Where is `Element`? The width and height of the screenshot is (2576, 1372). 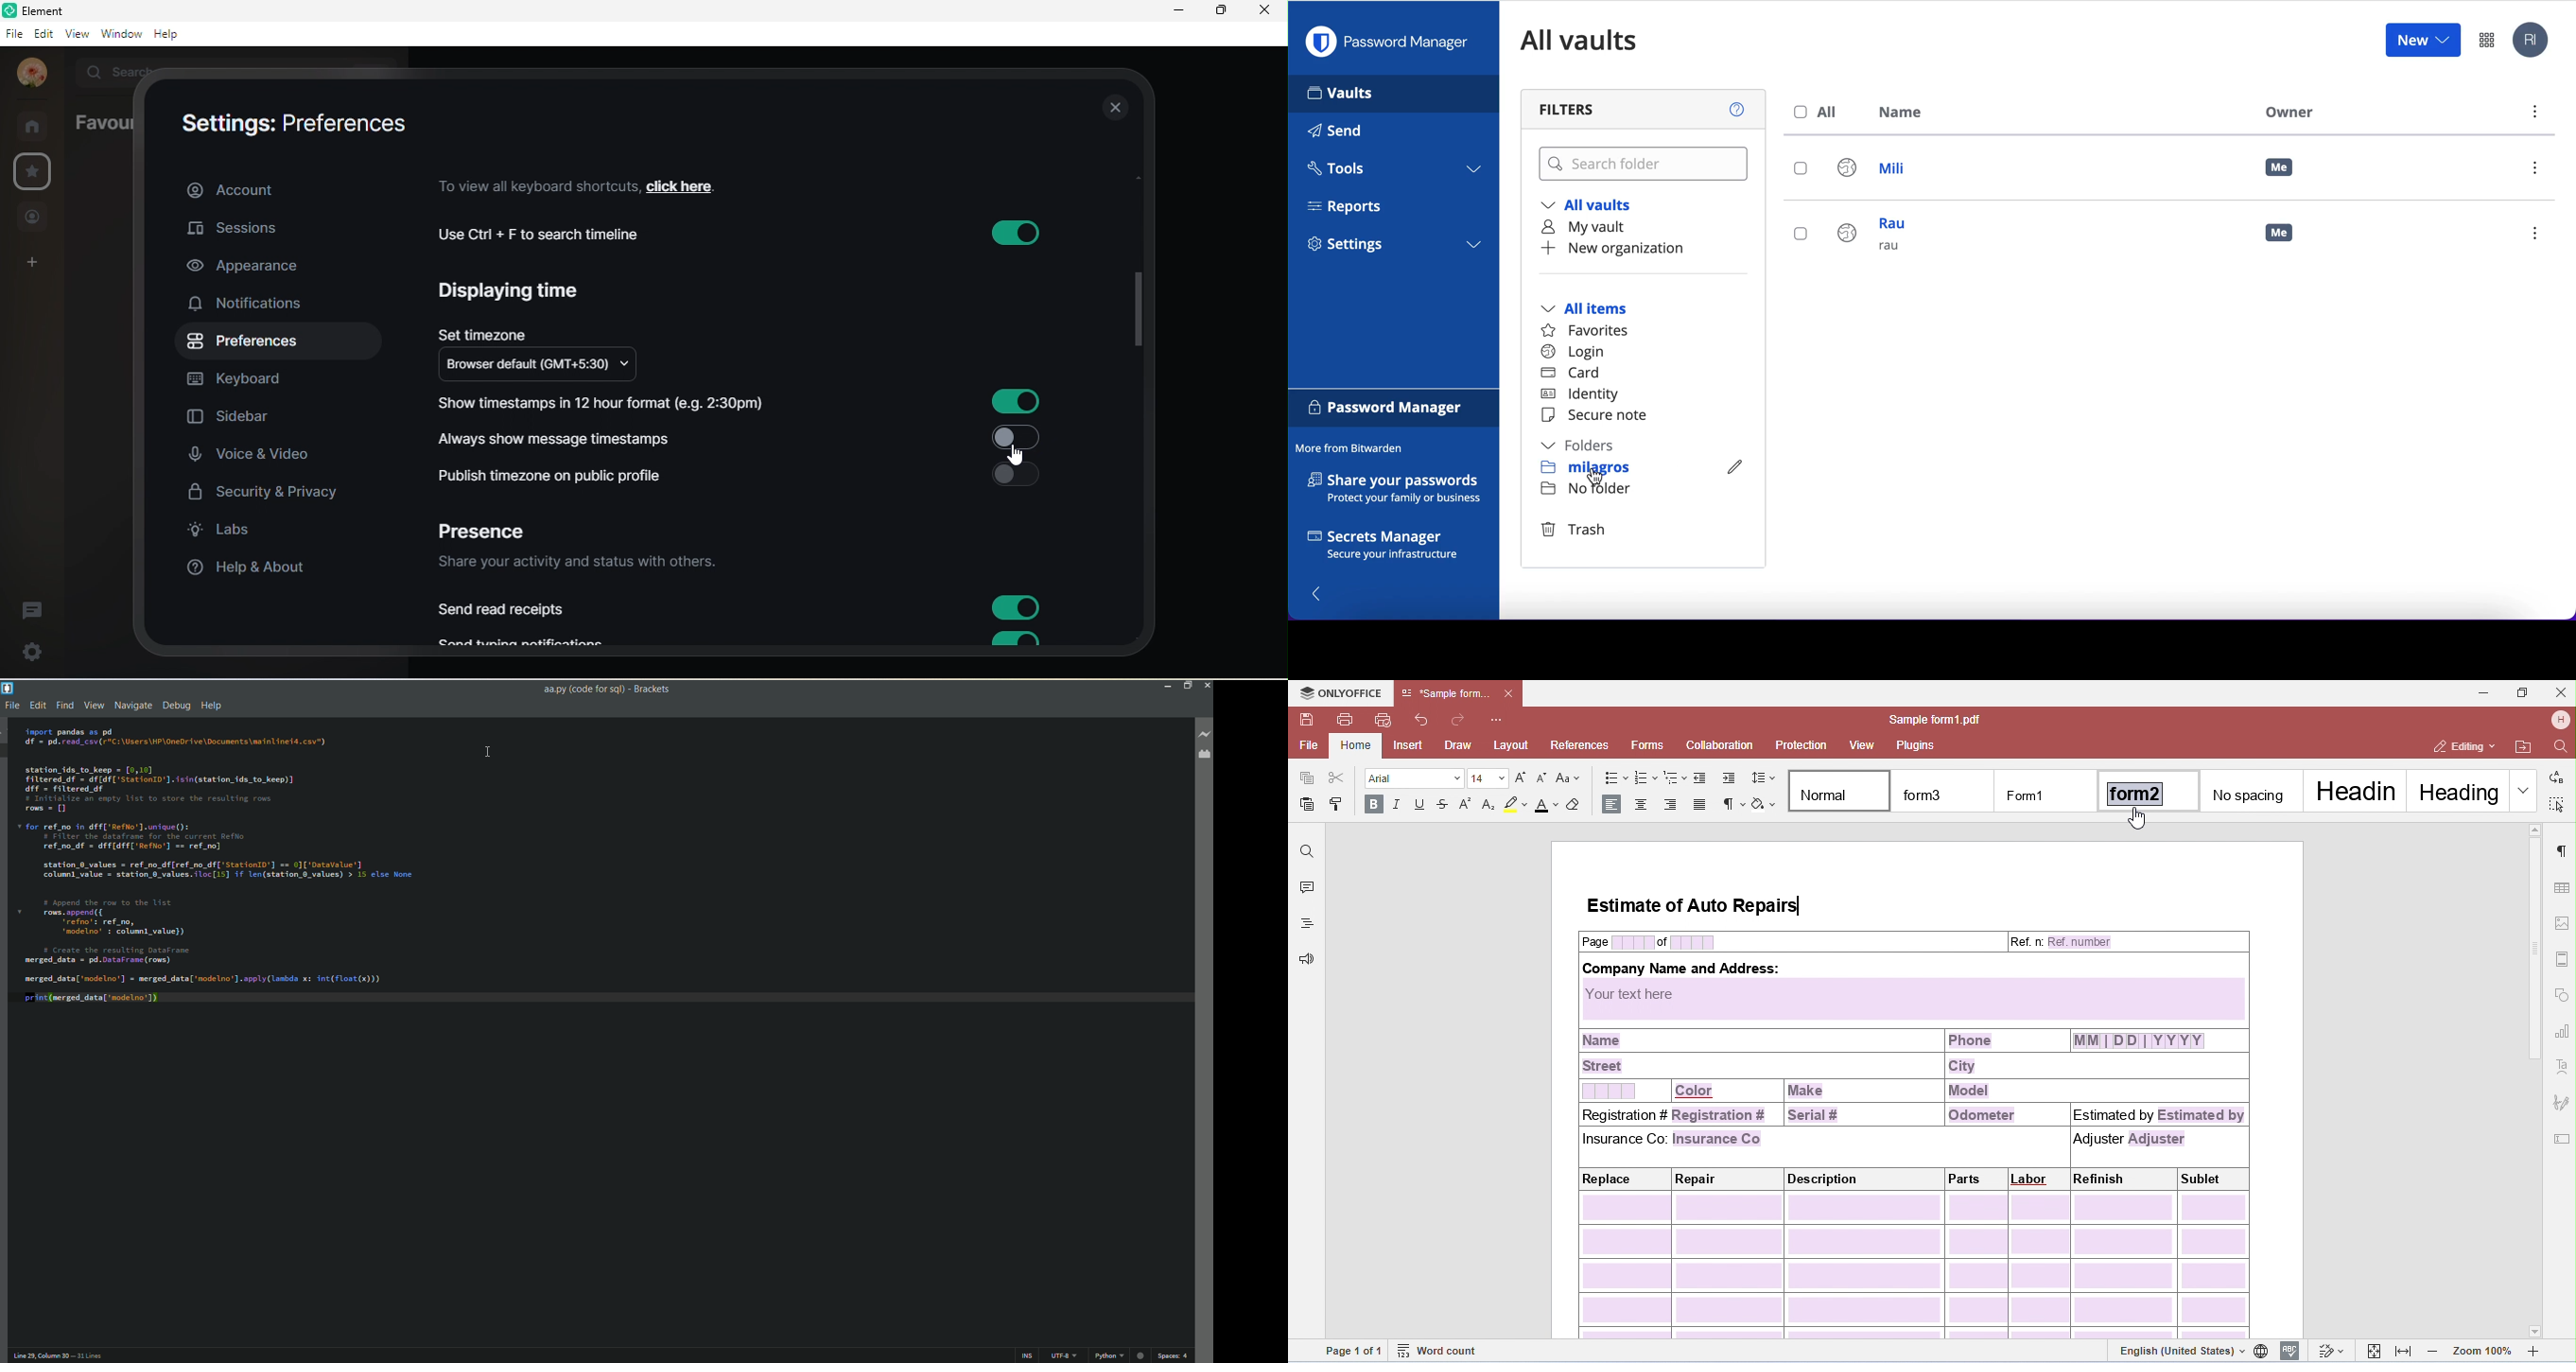 Element is located at coordinates (41, 10).